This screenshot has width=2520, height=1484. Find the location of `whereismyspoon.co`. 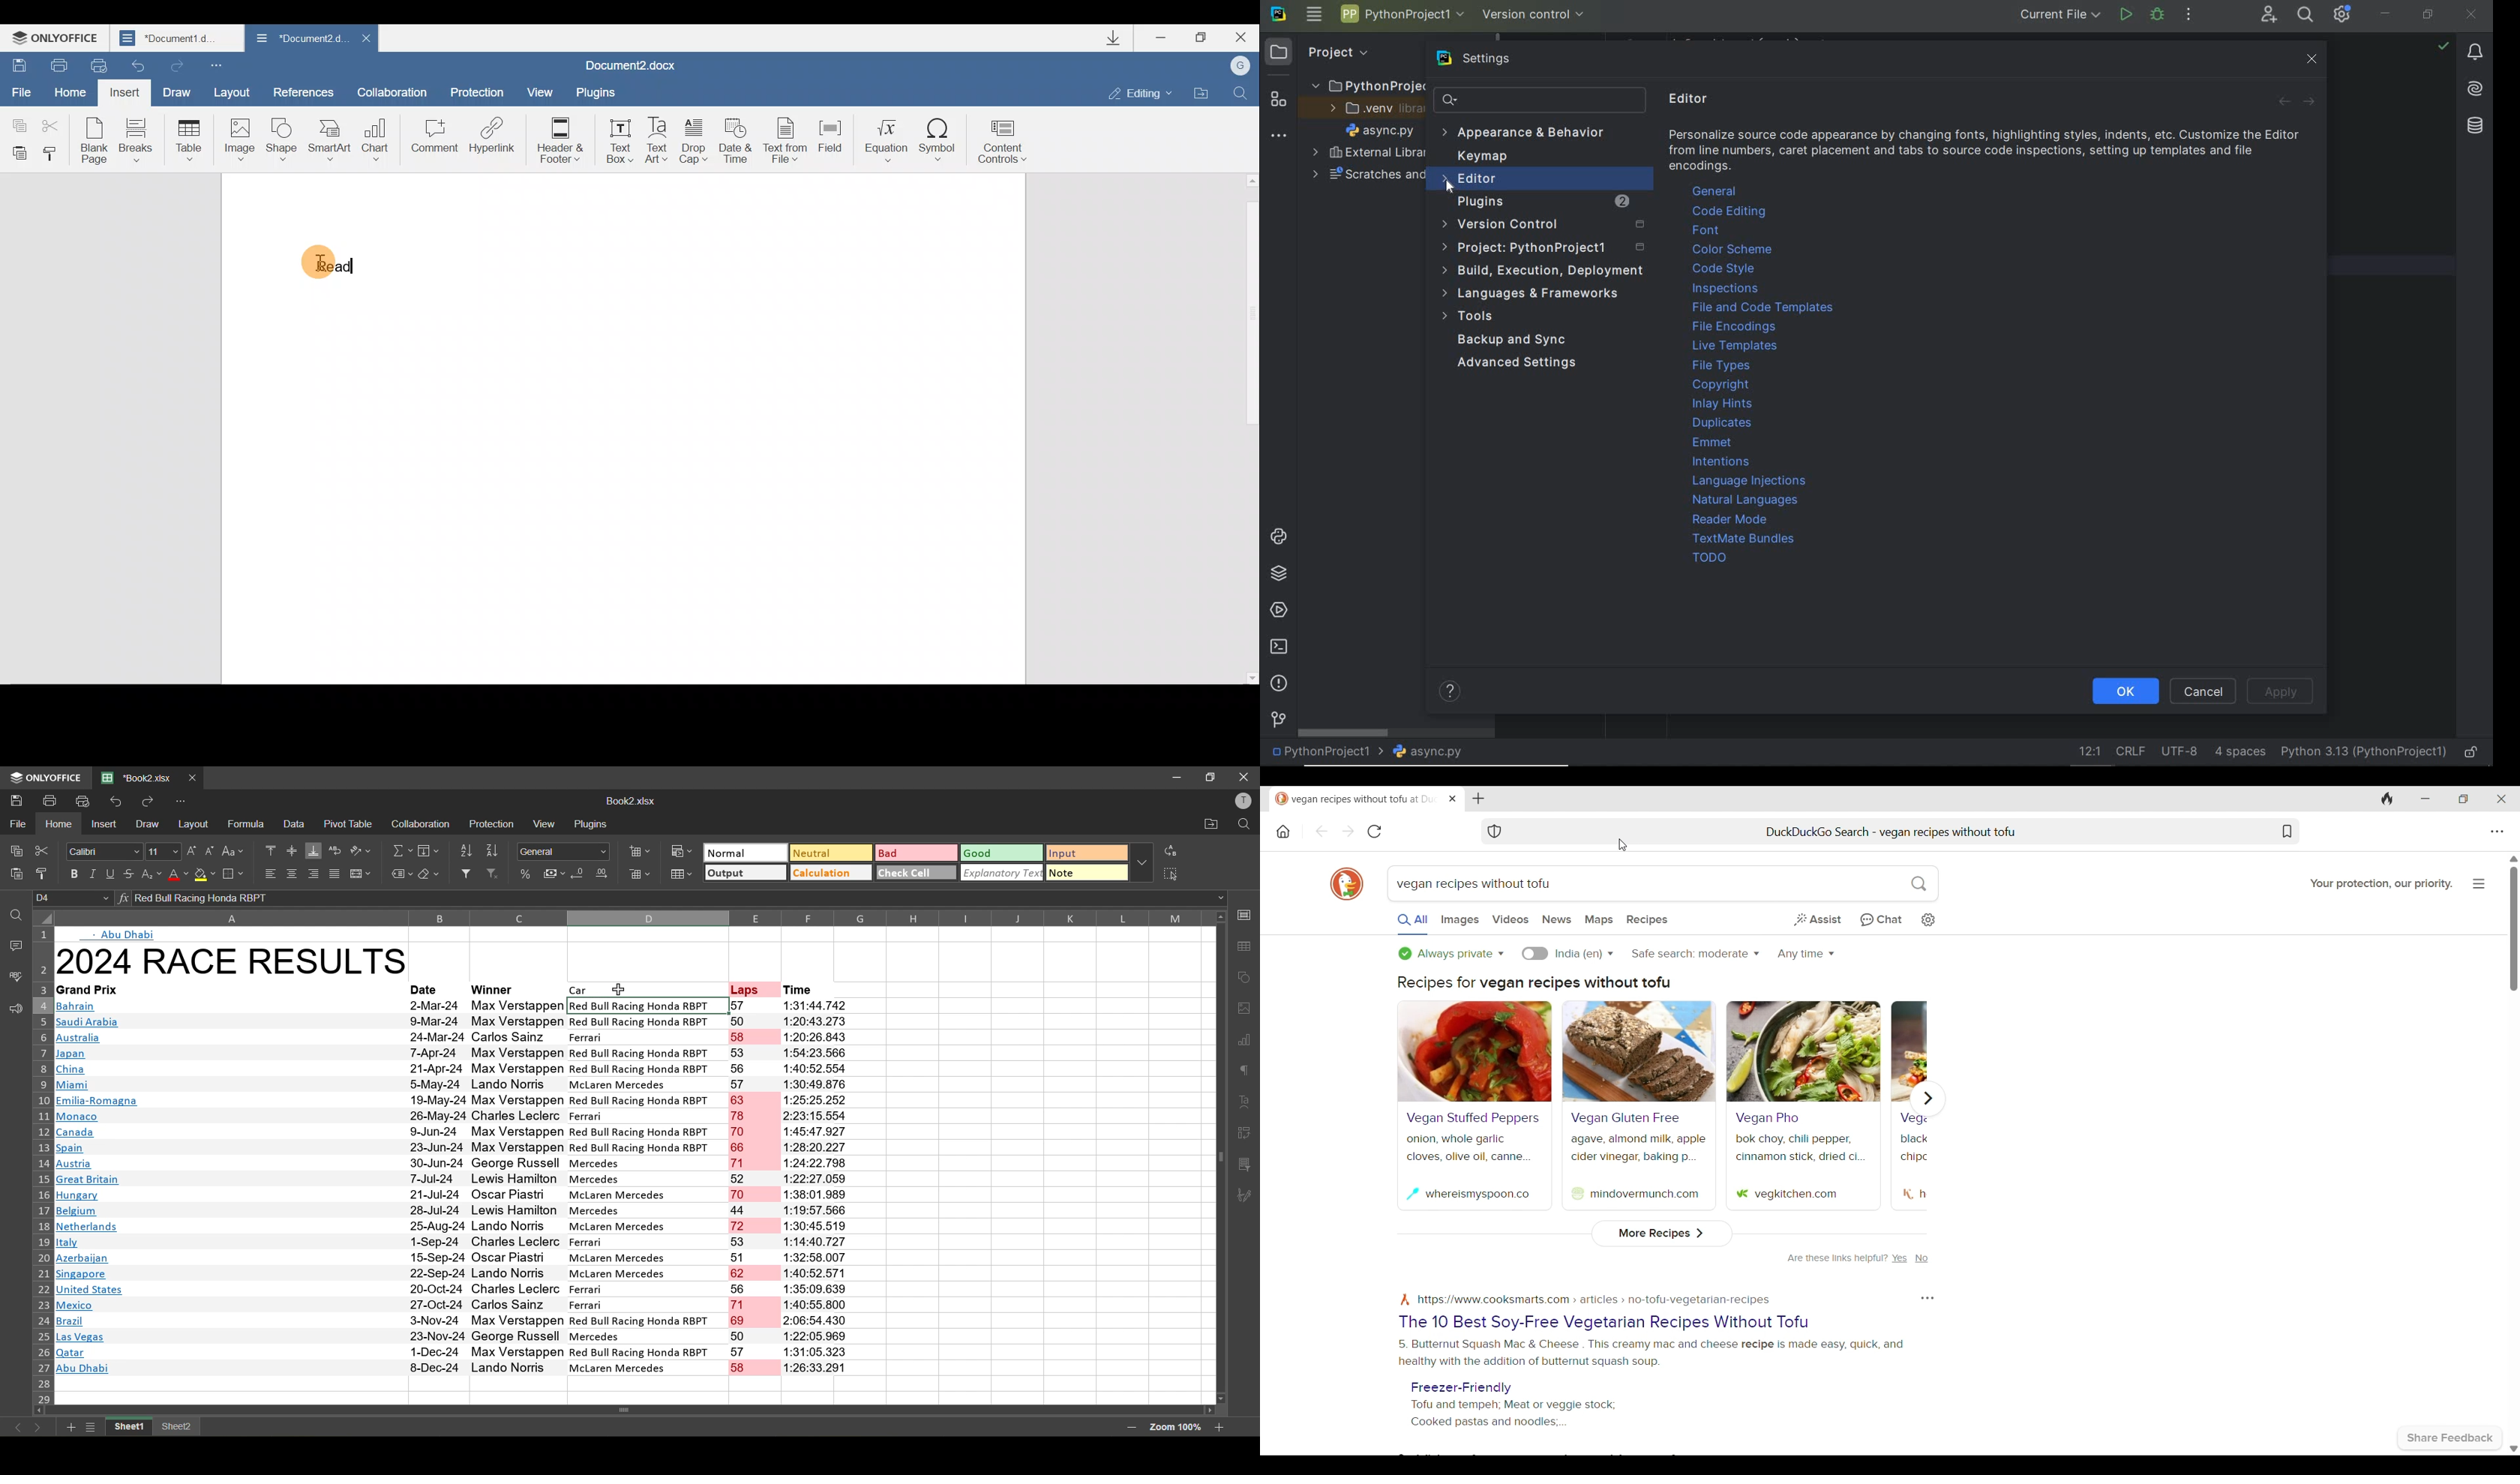

whereismyspoon.co is located at coordinates (1478, 1195).